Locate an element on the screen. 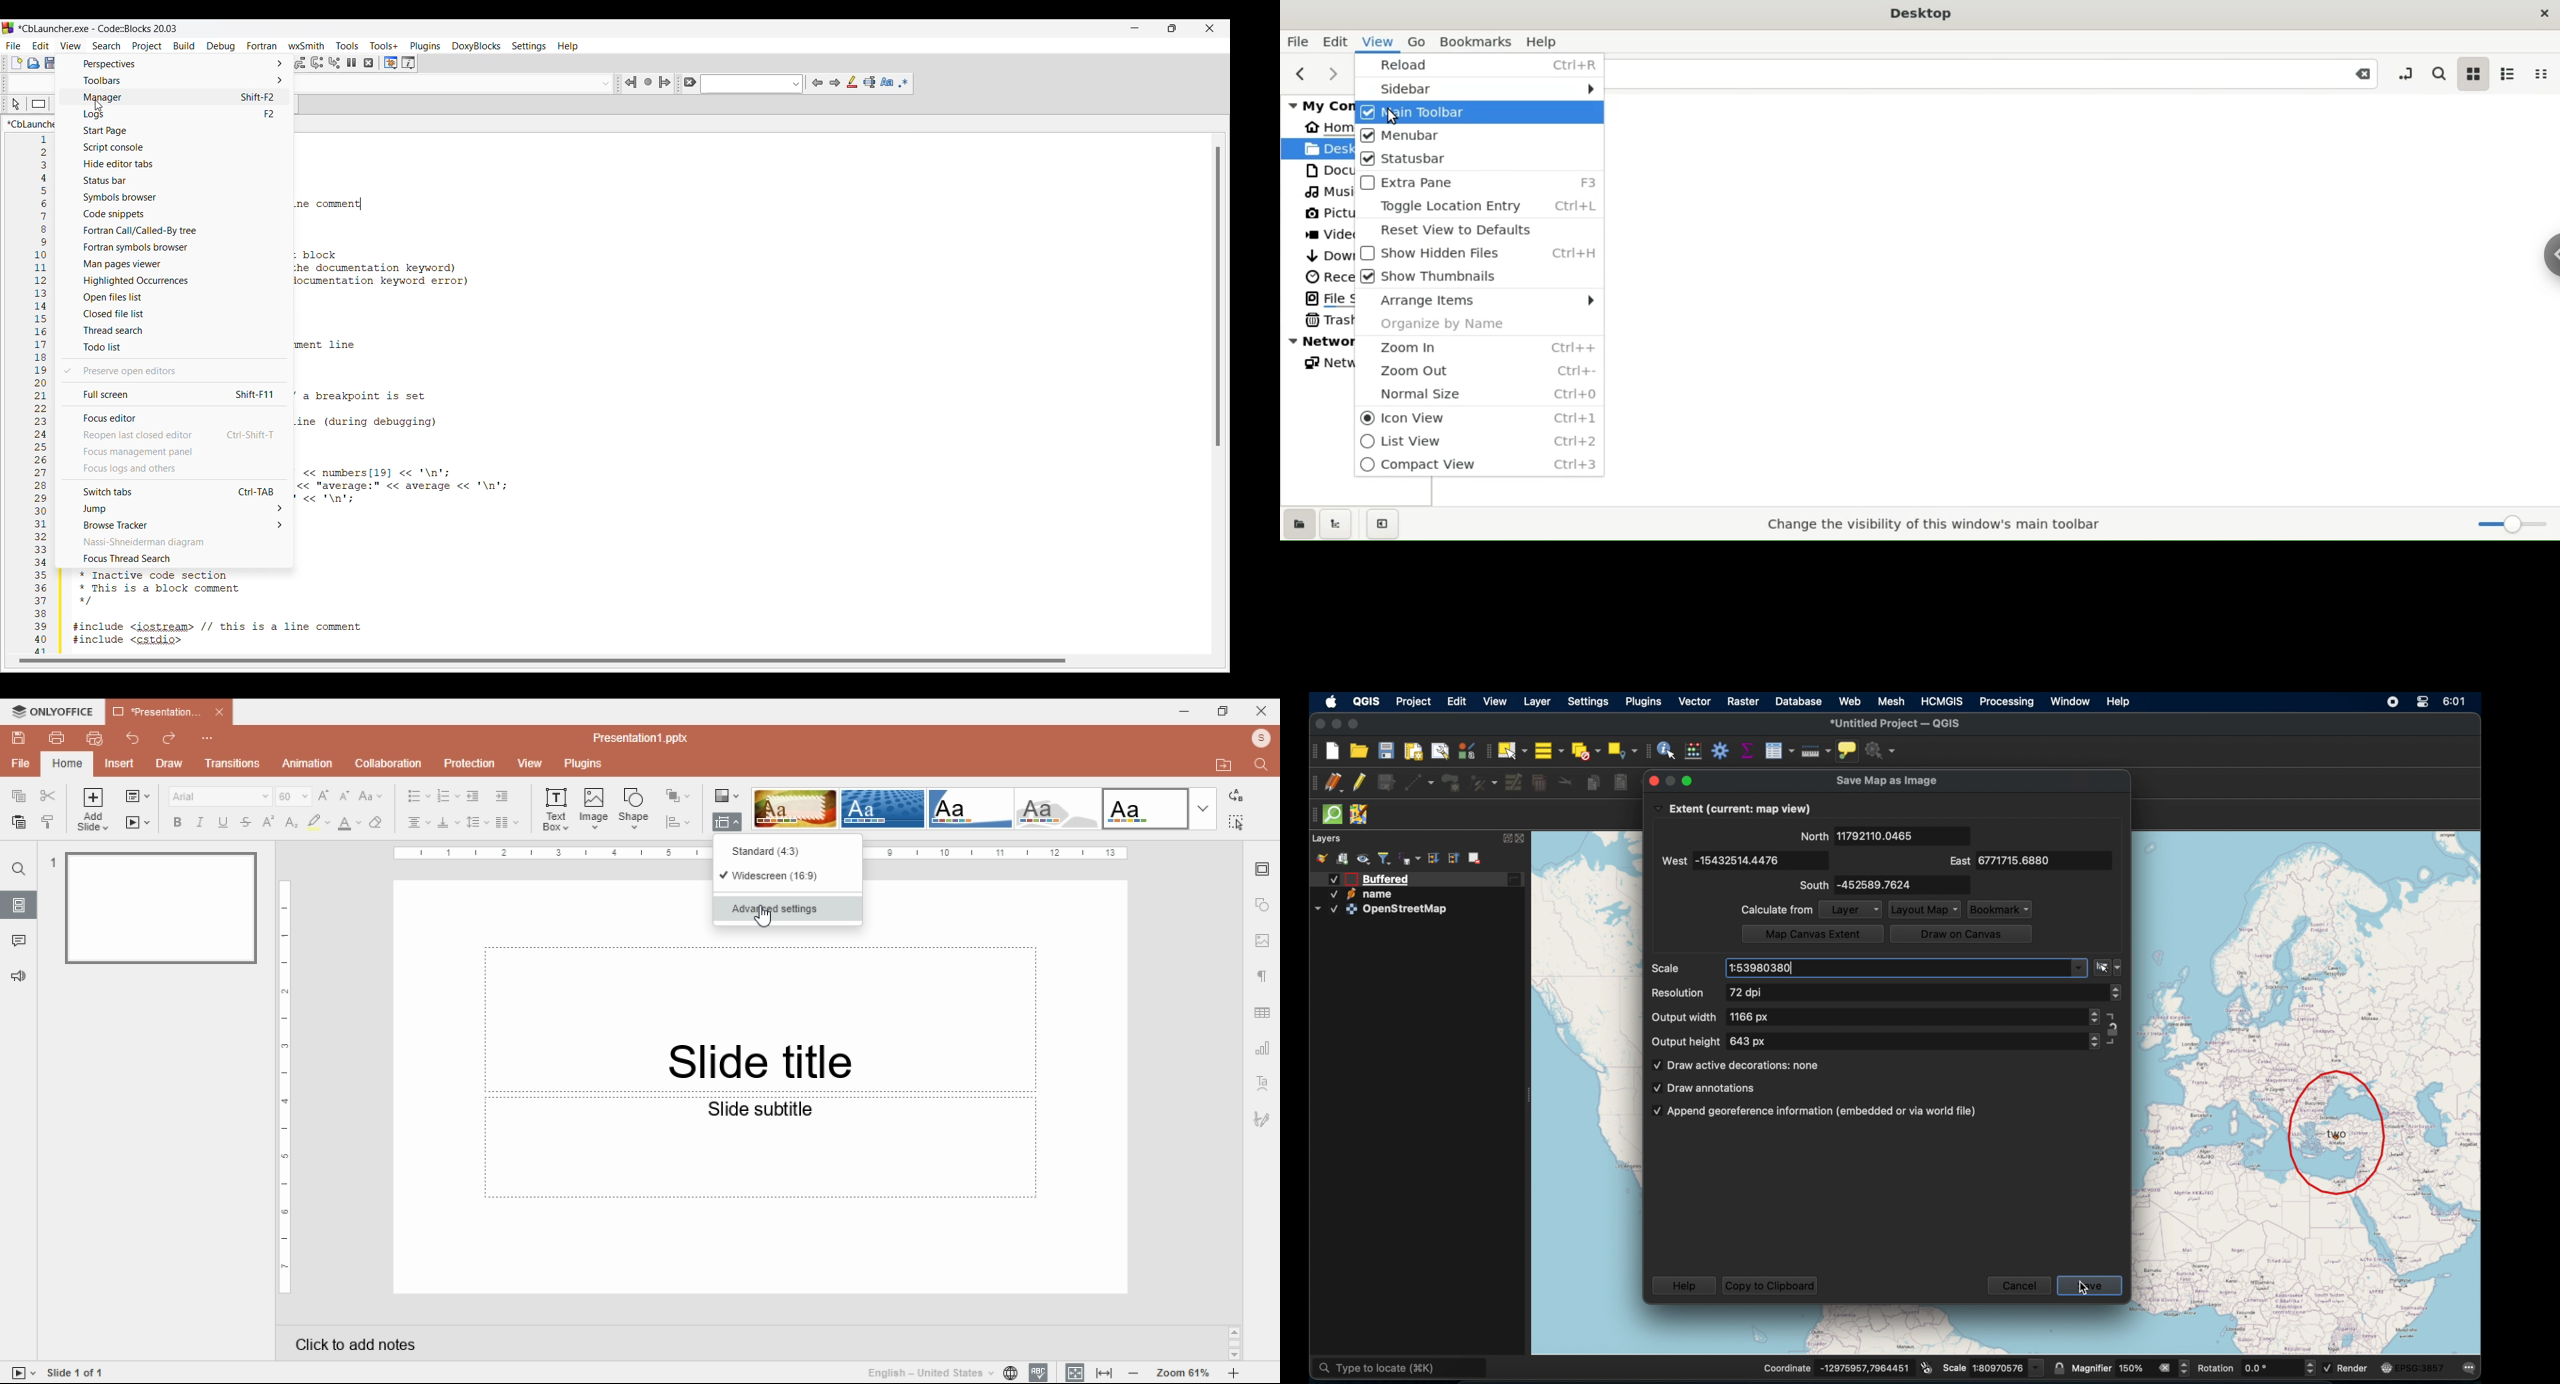 Image resolution: width=2576 pixels, height=1400 pixels. text box is located at coordinates (558, 808).